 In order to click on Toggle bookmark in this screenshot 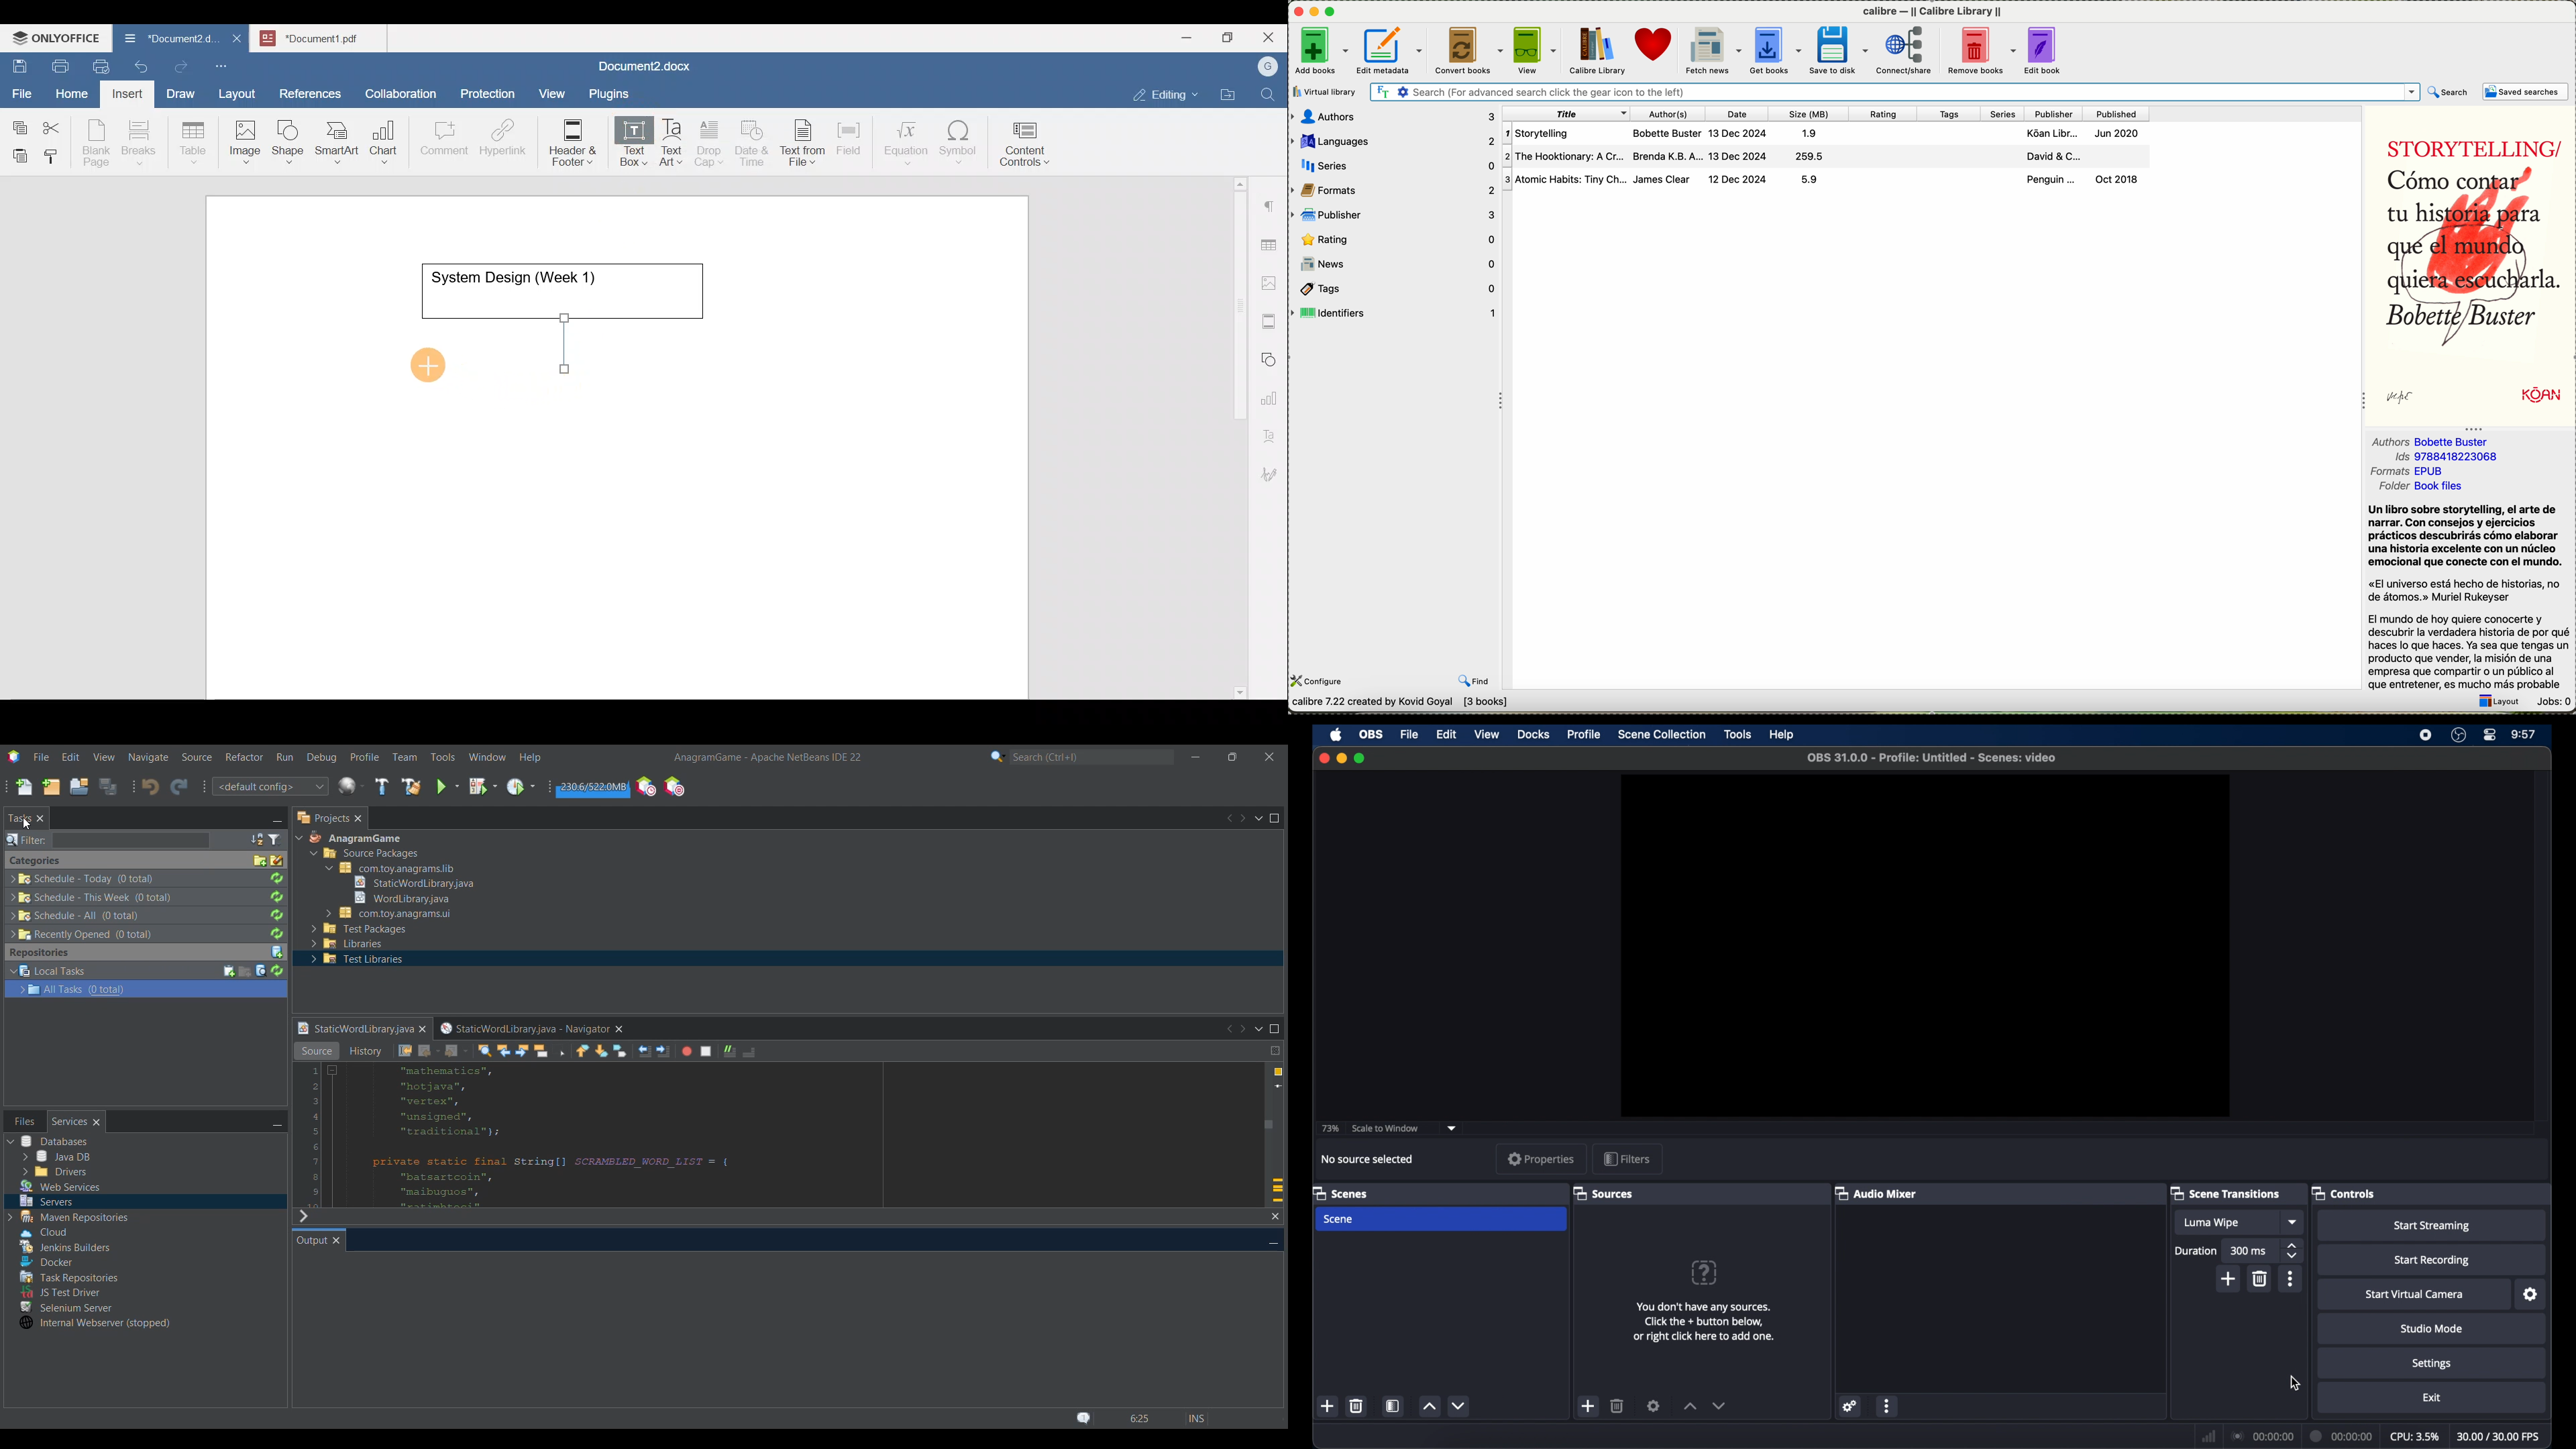, I will do `click(620, 1051)`.